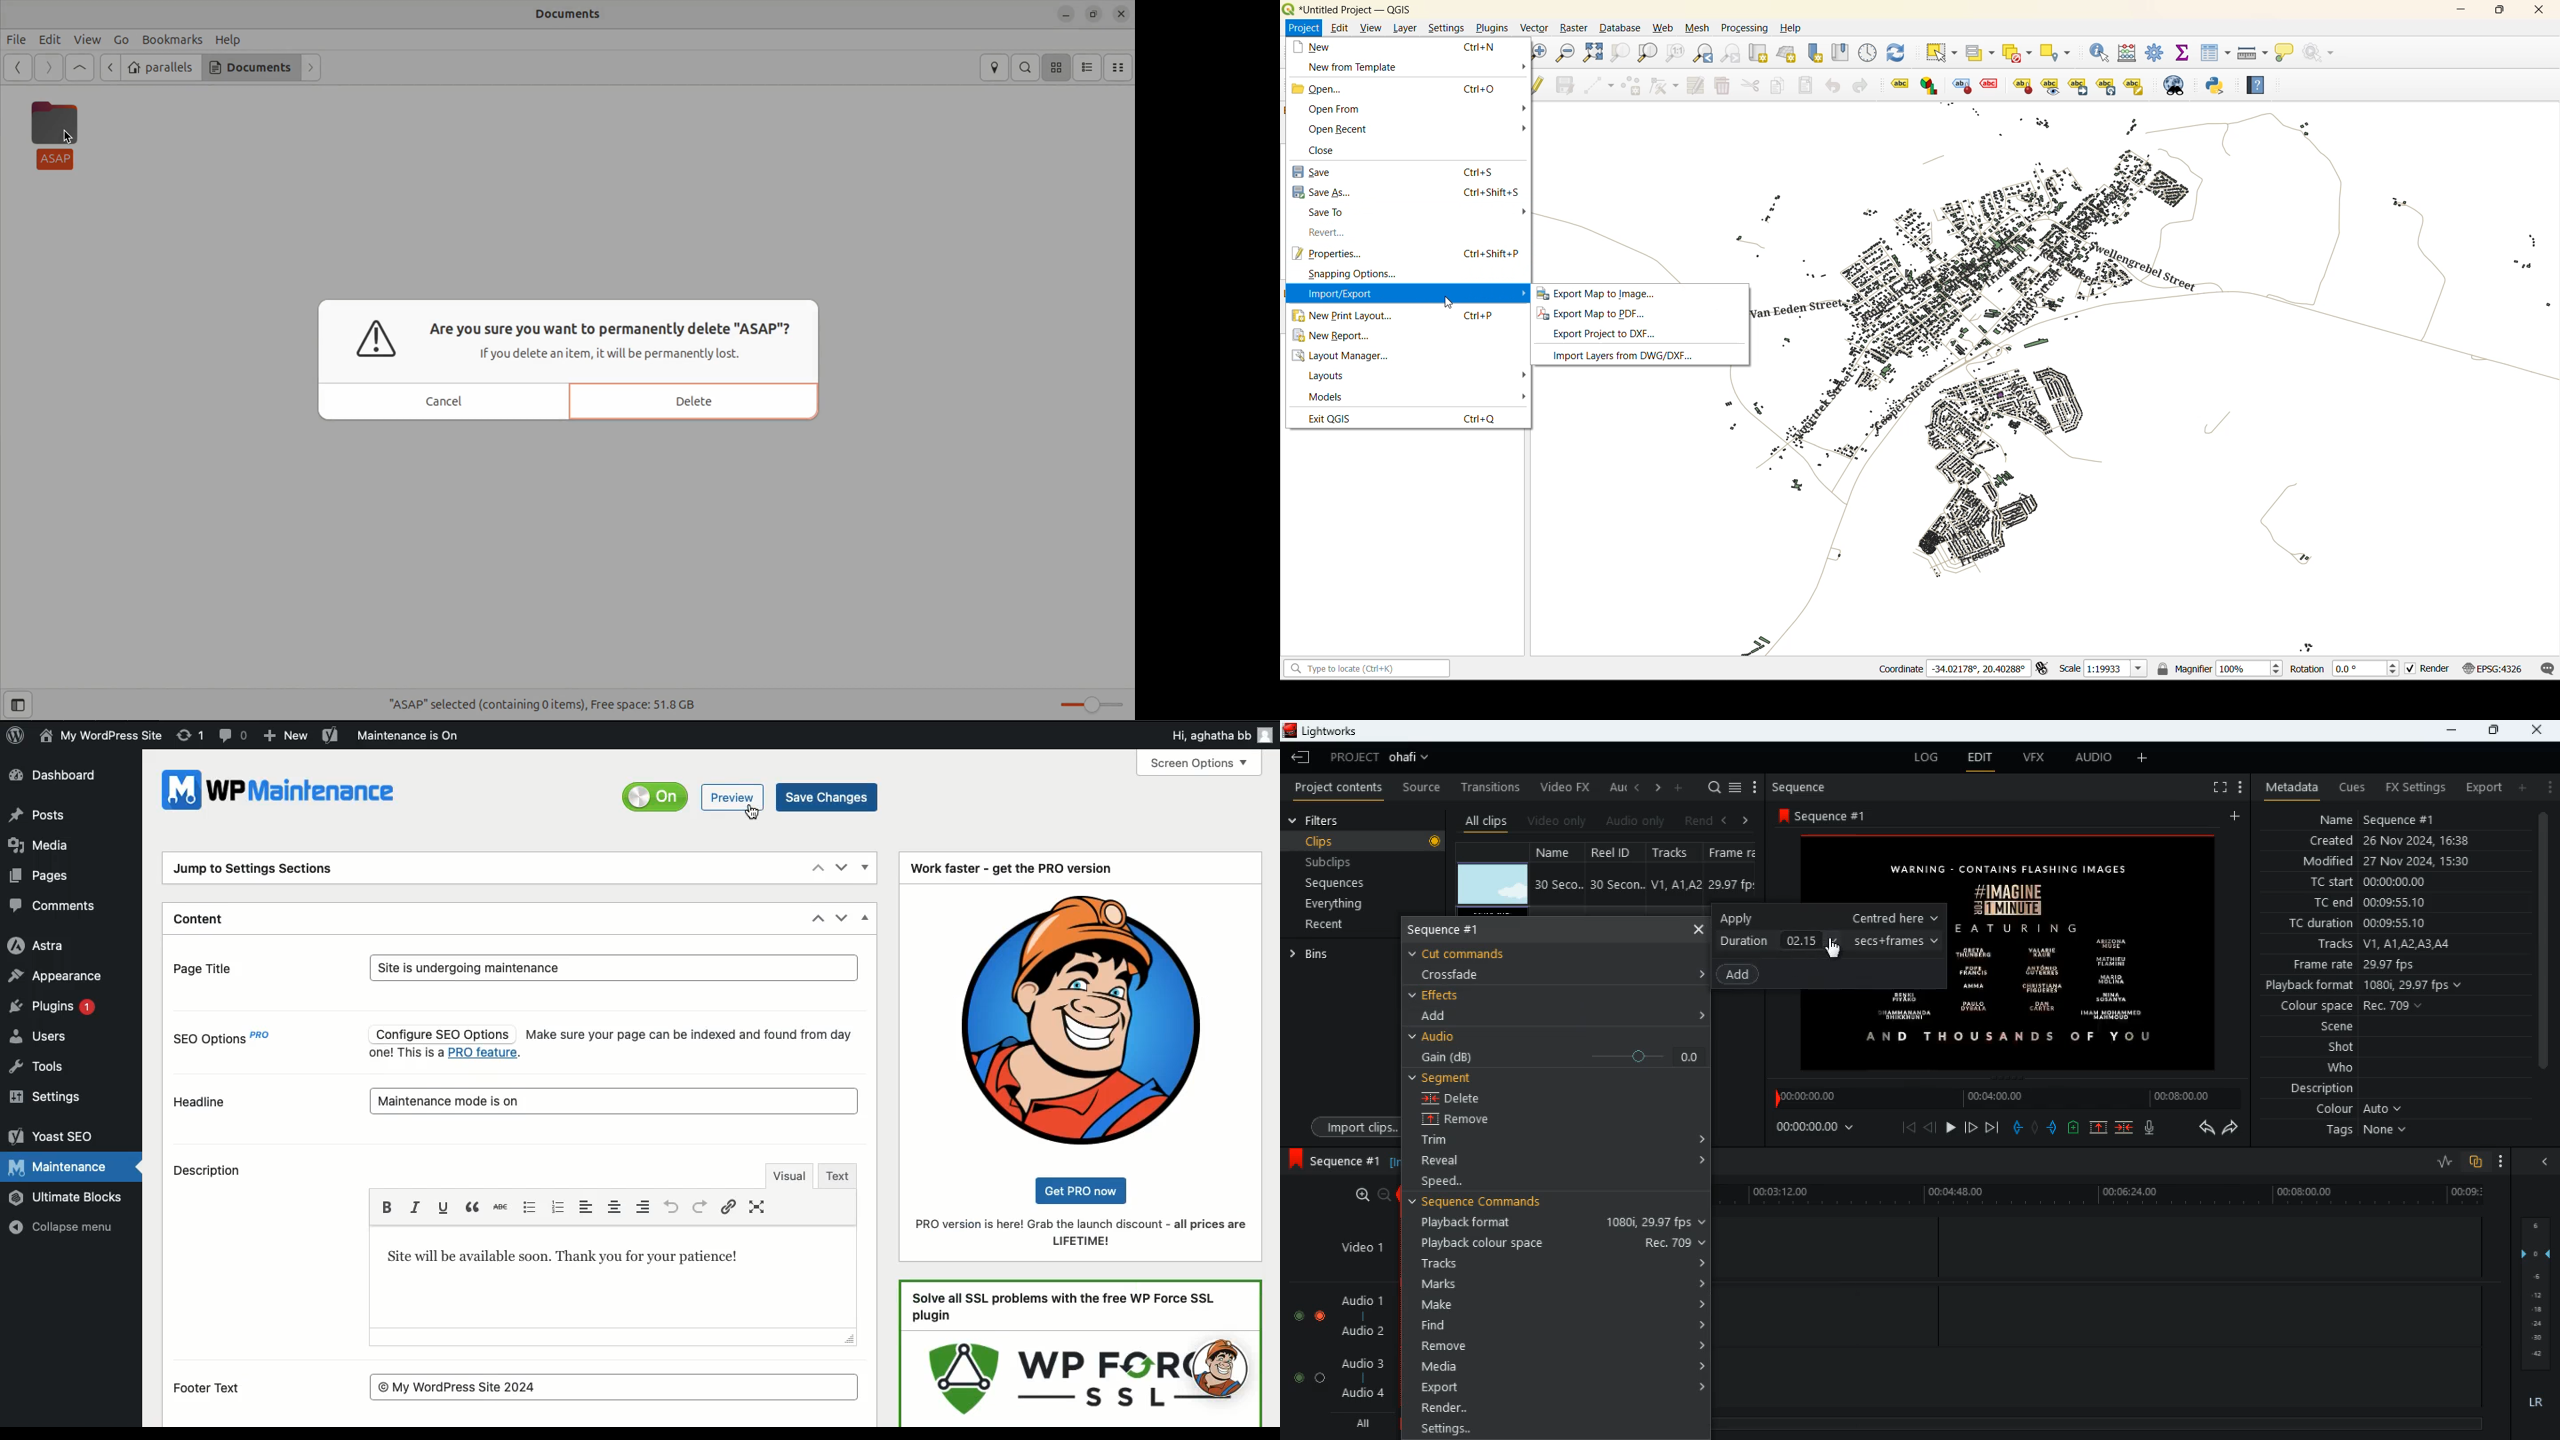 This screenshot has width=2576, height=1456. What do you see at coordinates (219, 1389) in the screenshot?
I see `Footer text` at bounding box center [219, 1389].